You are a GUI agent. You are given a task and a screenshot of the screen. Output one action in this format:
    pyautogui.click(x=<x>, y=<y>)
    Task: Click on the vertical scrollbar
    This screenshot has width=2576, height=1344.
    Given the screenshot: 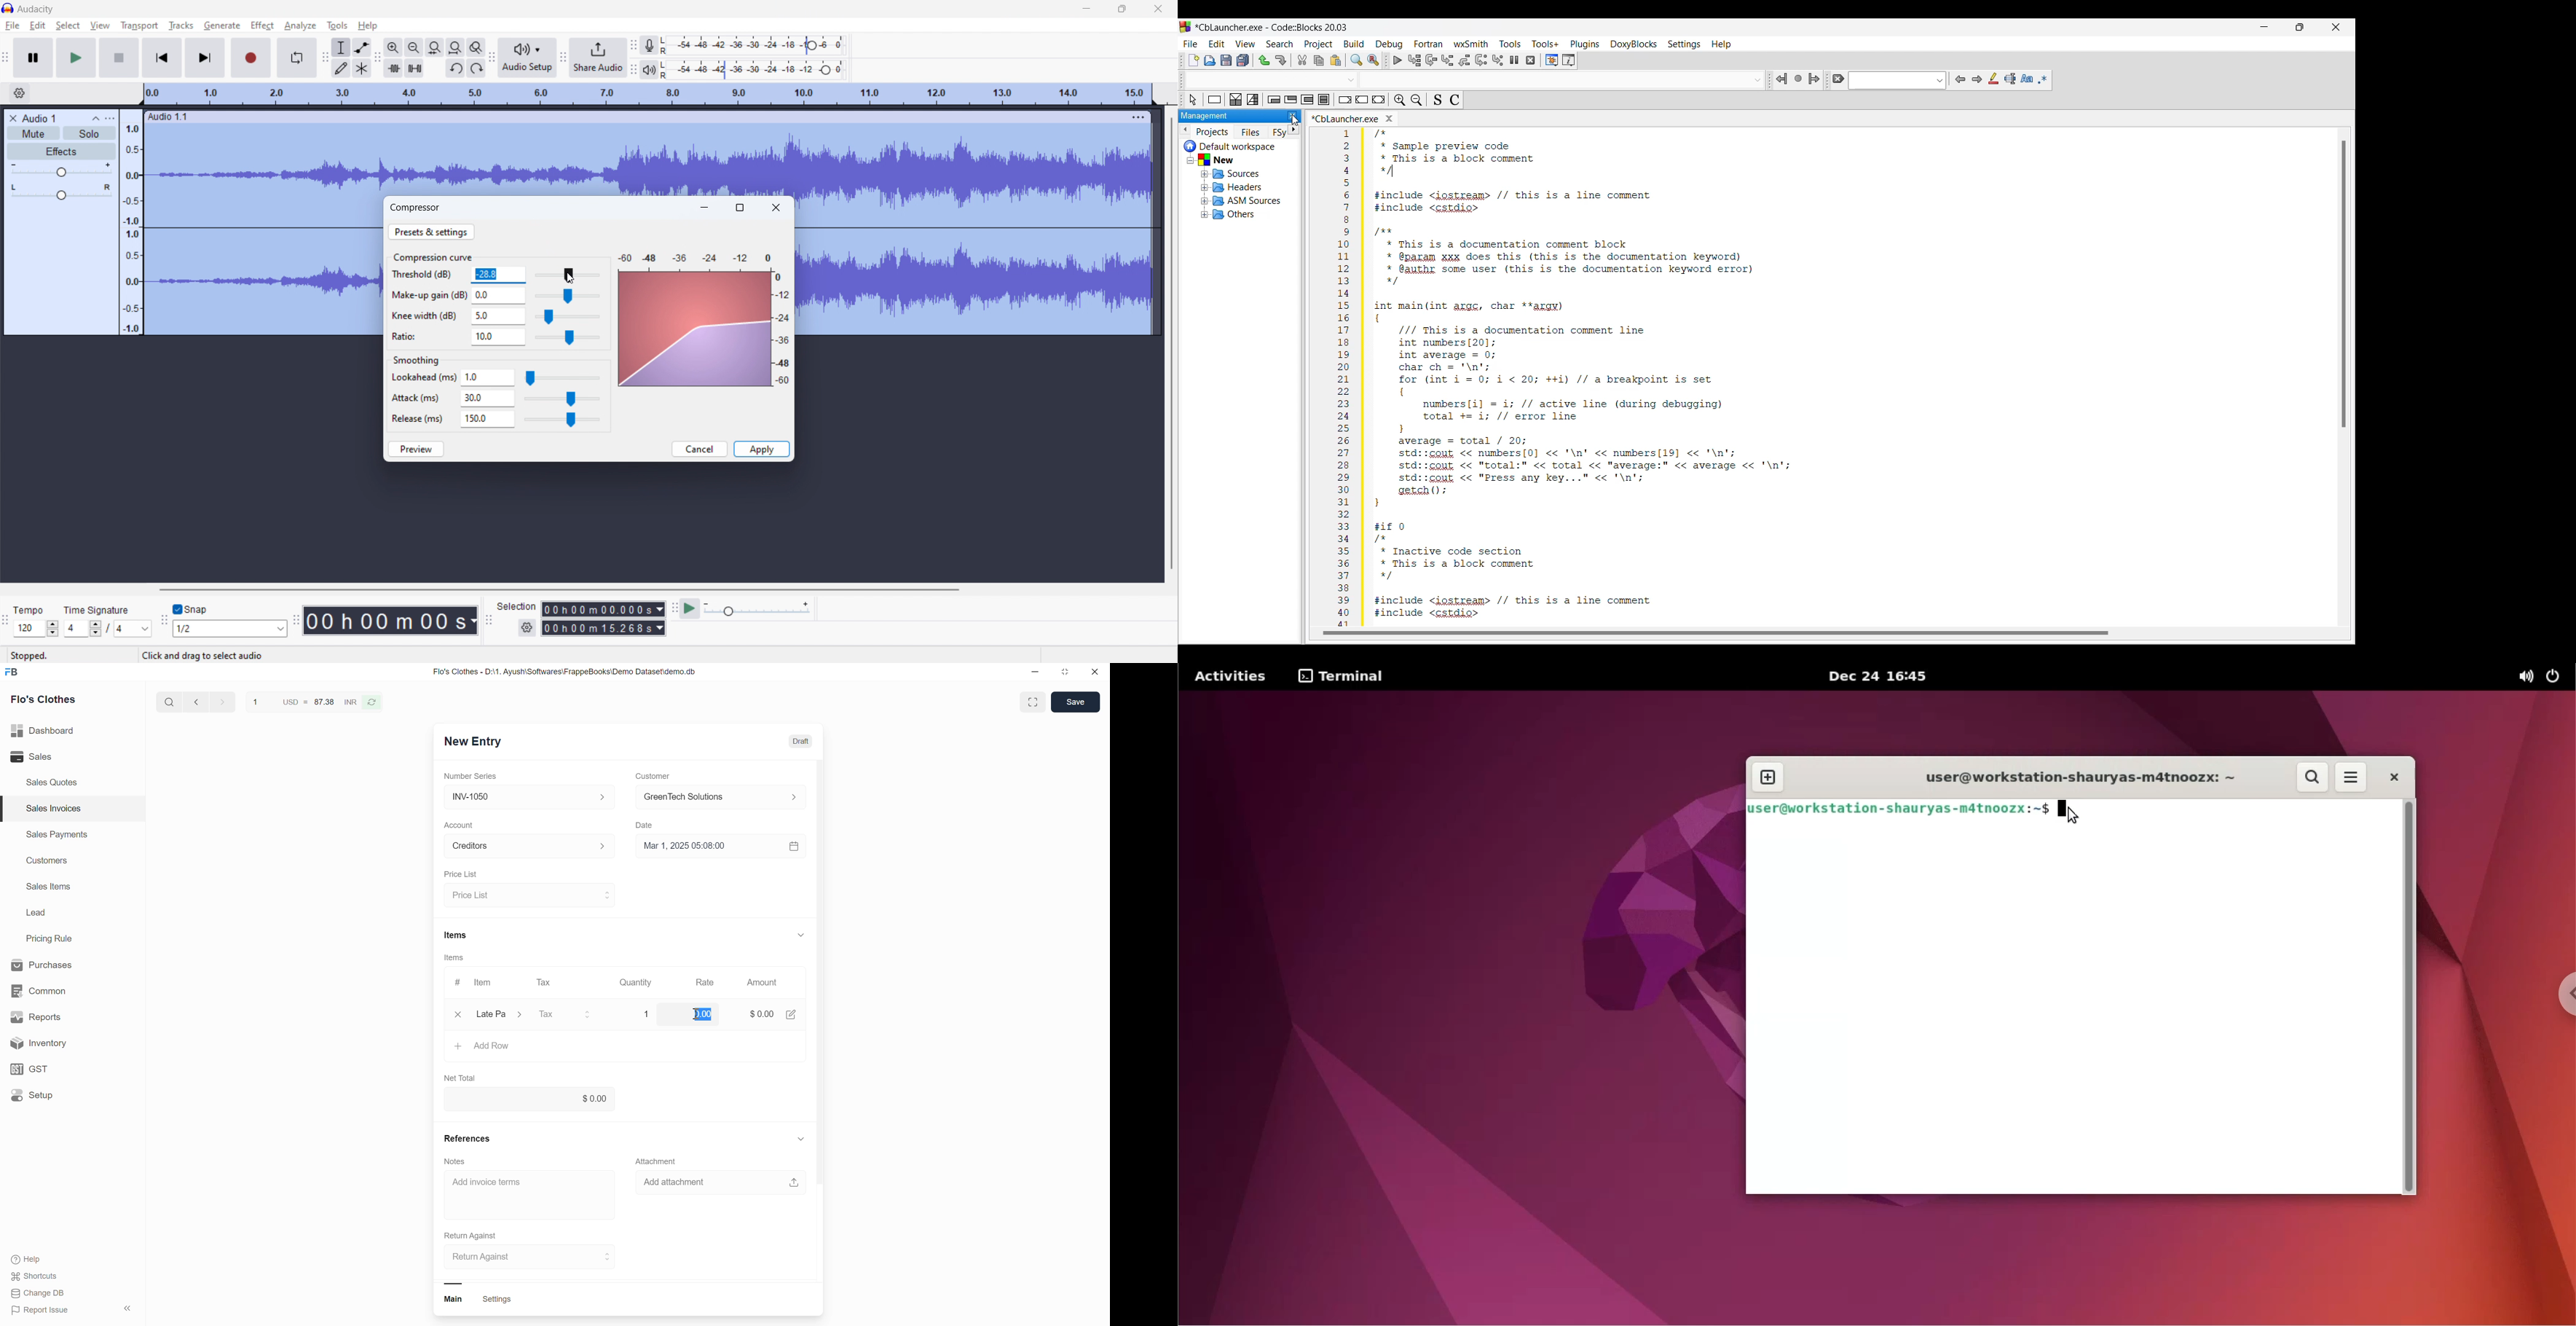 What is the action you would take?
    pyautogui.click(x=1173, y=339)
    